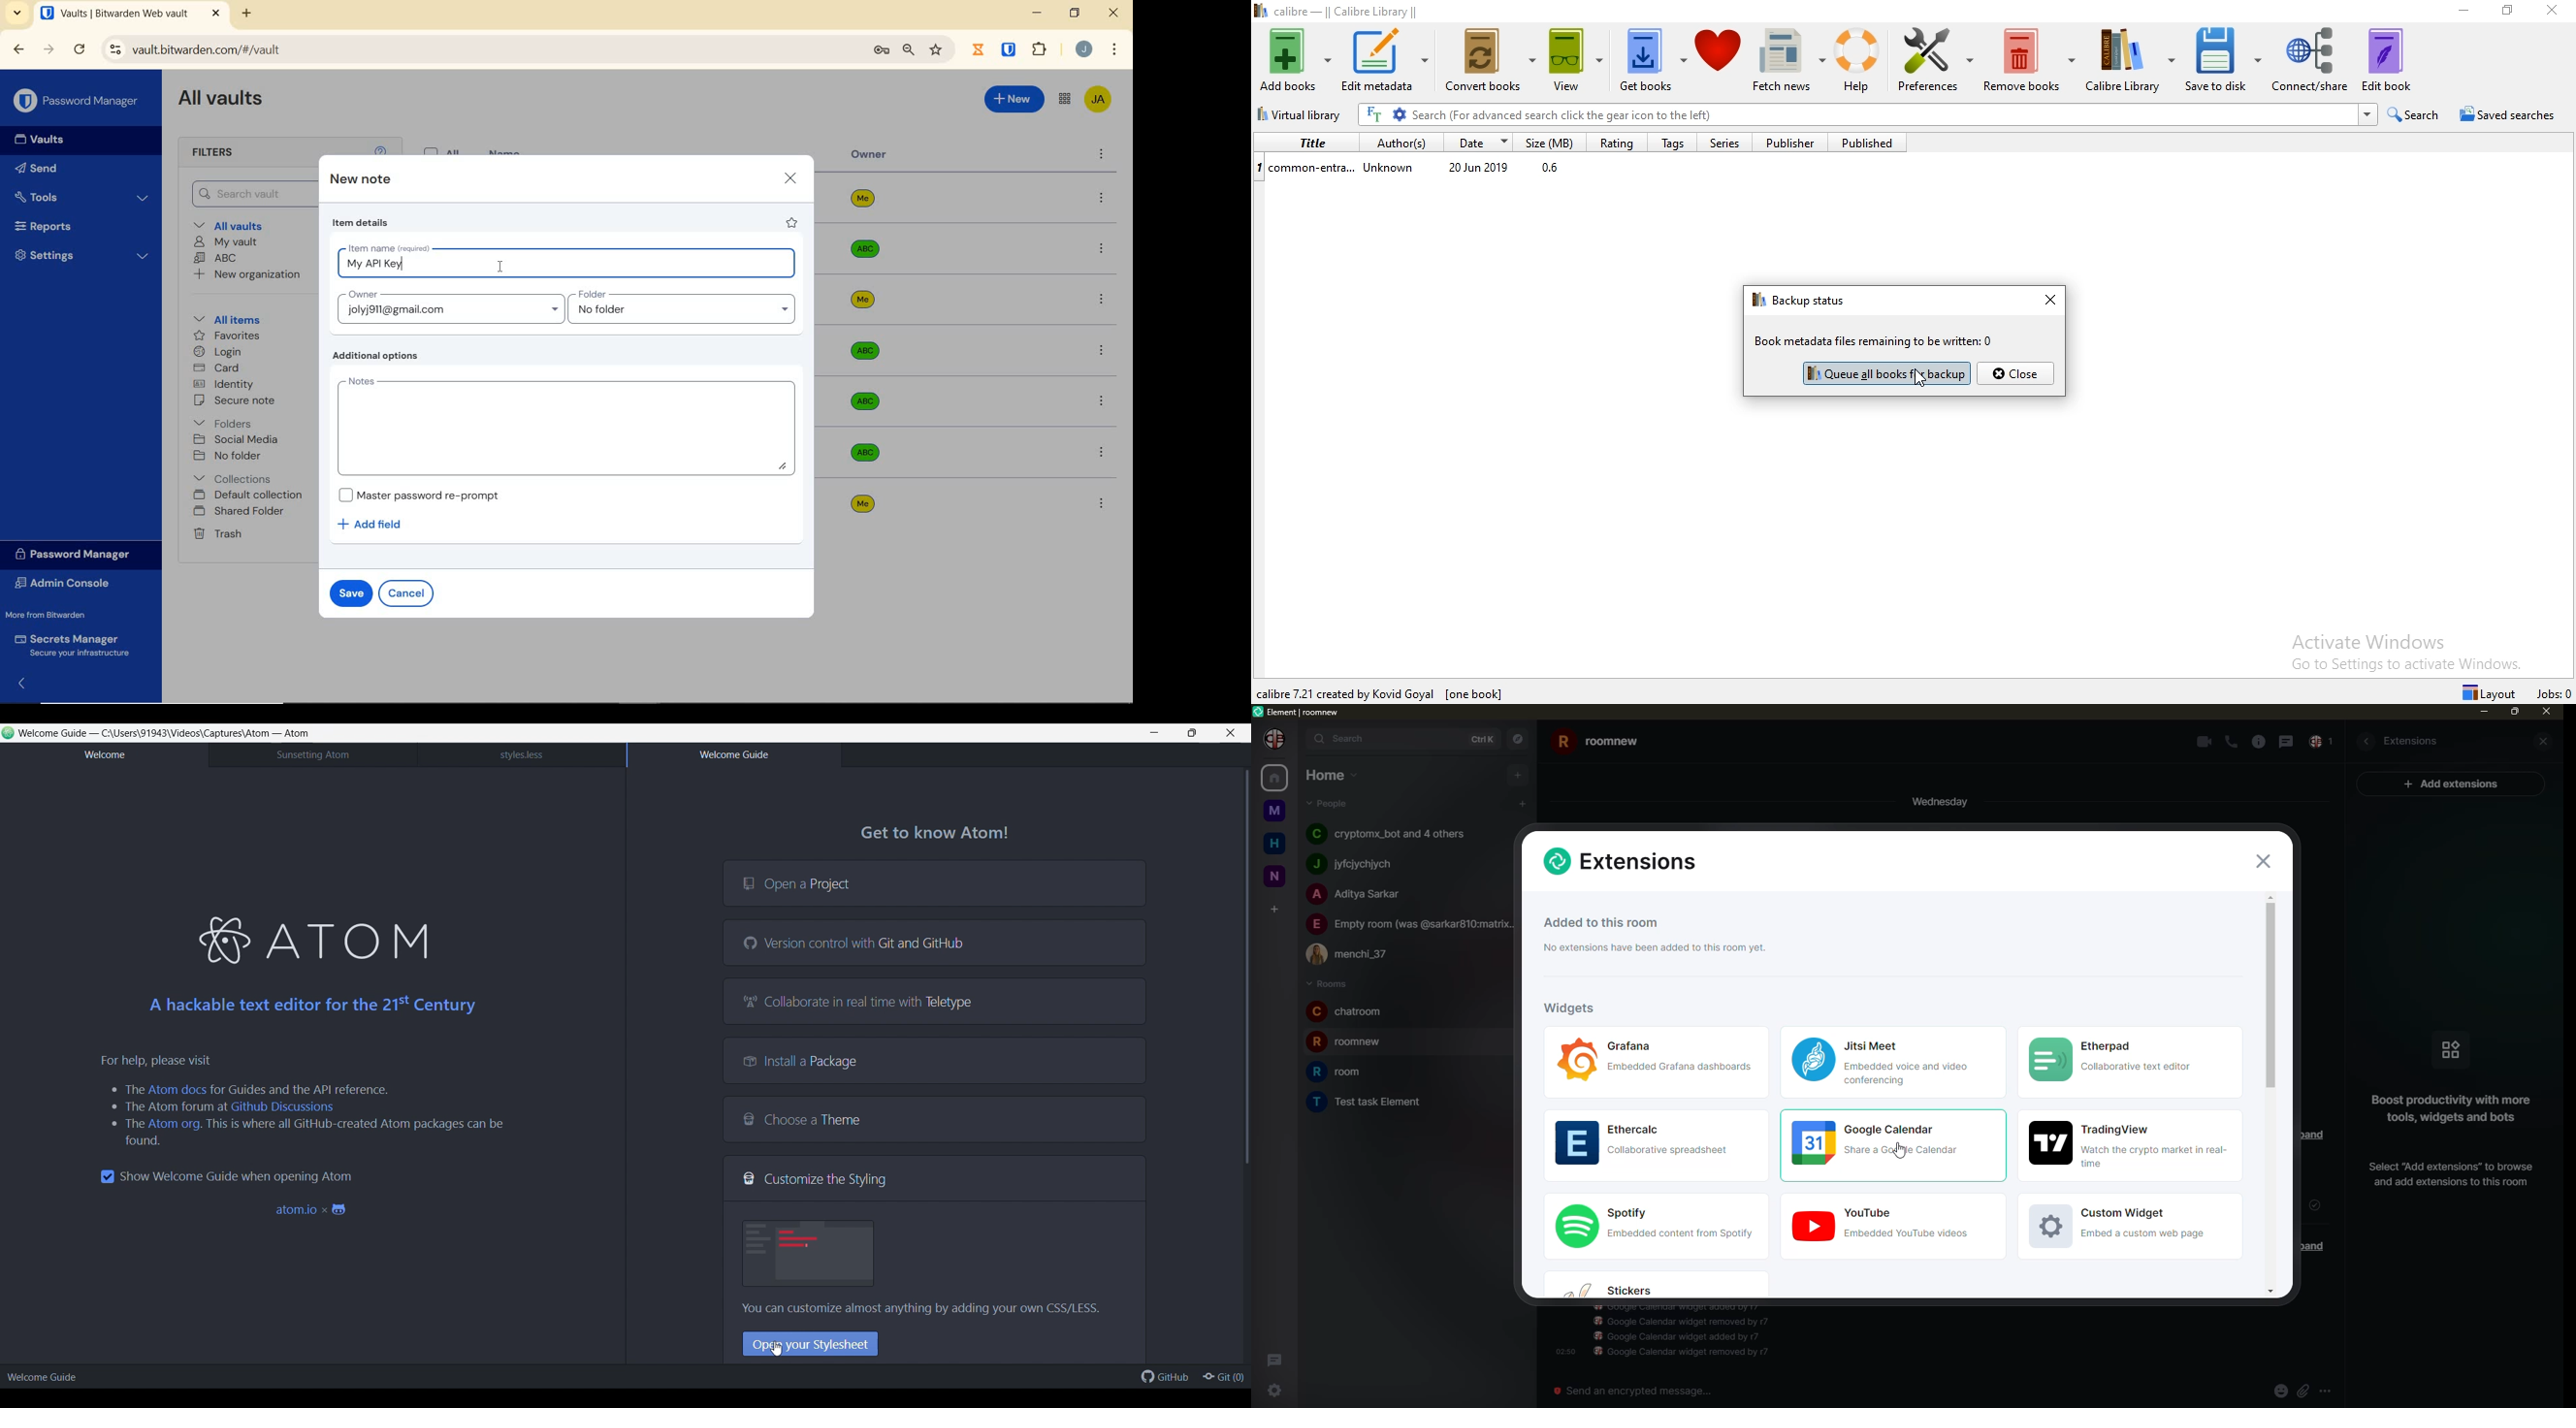  I want to click on style.less tab, so click(522, 755).